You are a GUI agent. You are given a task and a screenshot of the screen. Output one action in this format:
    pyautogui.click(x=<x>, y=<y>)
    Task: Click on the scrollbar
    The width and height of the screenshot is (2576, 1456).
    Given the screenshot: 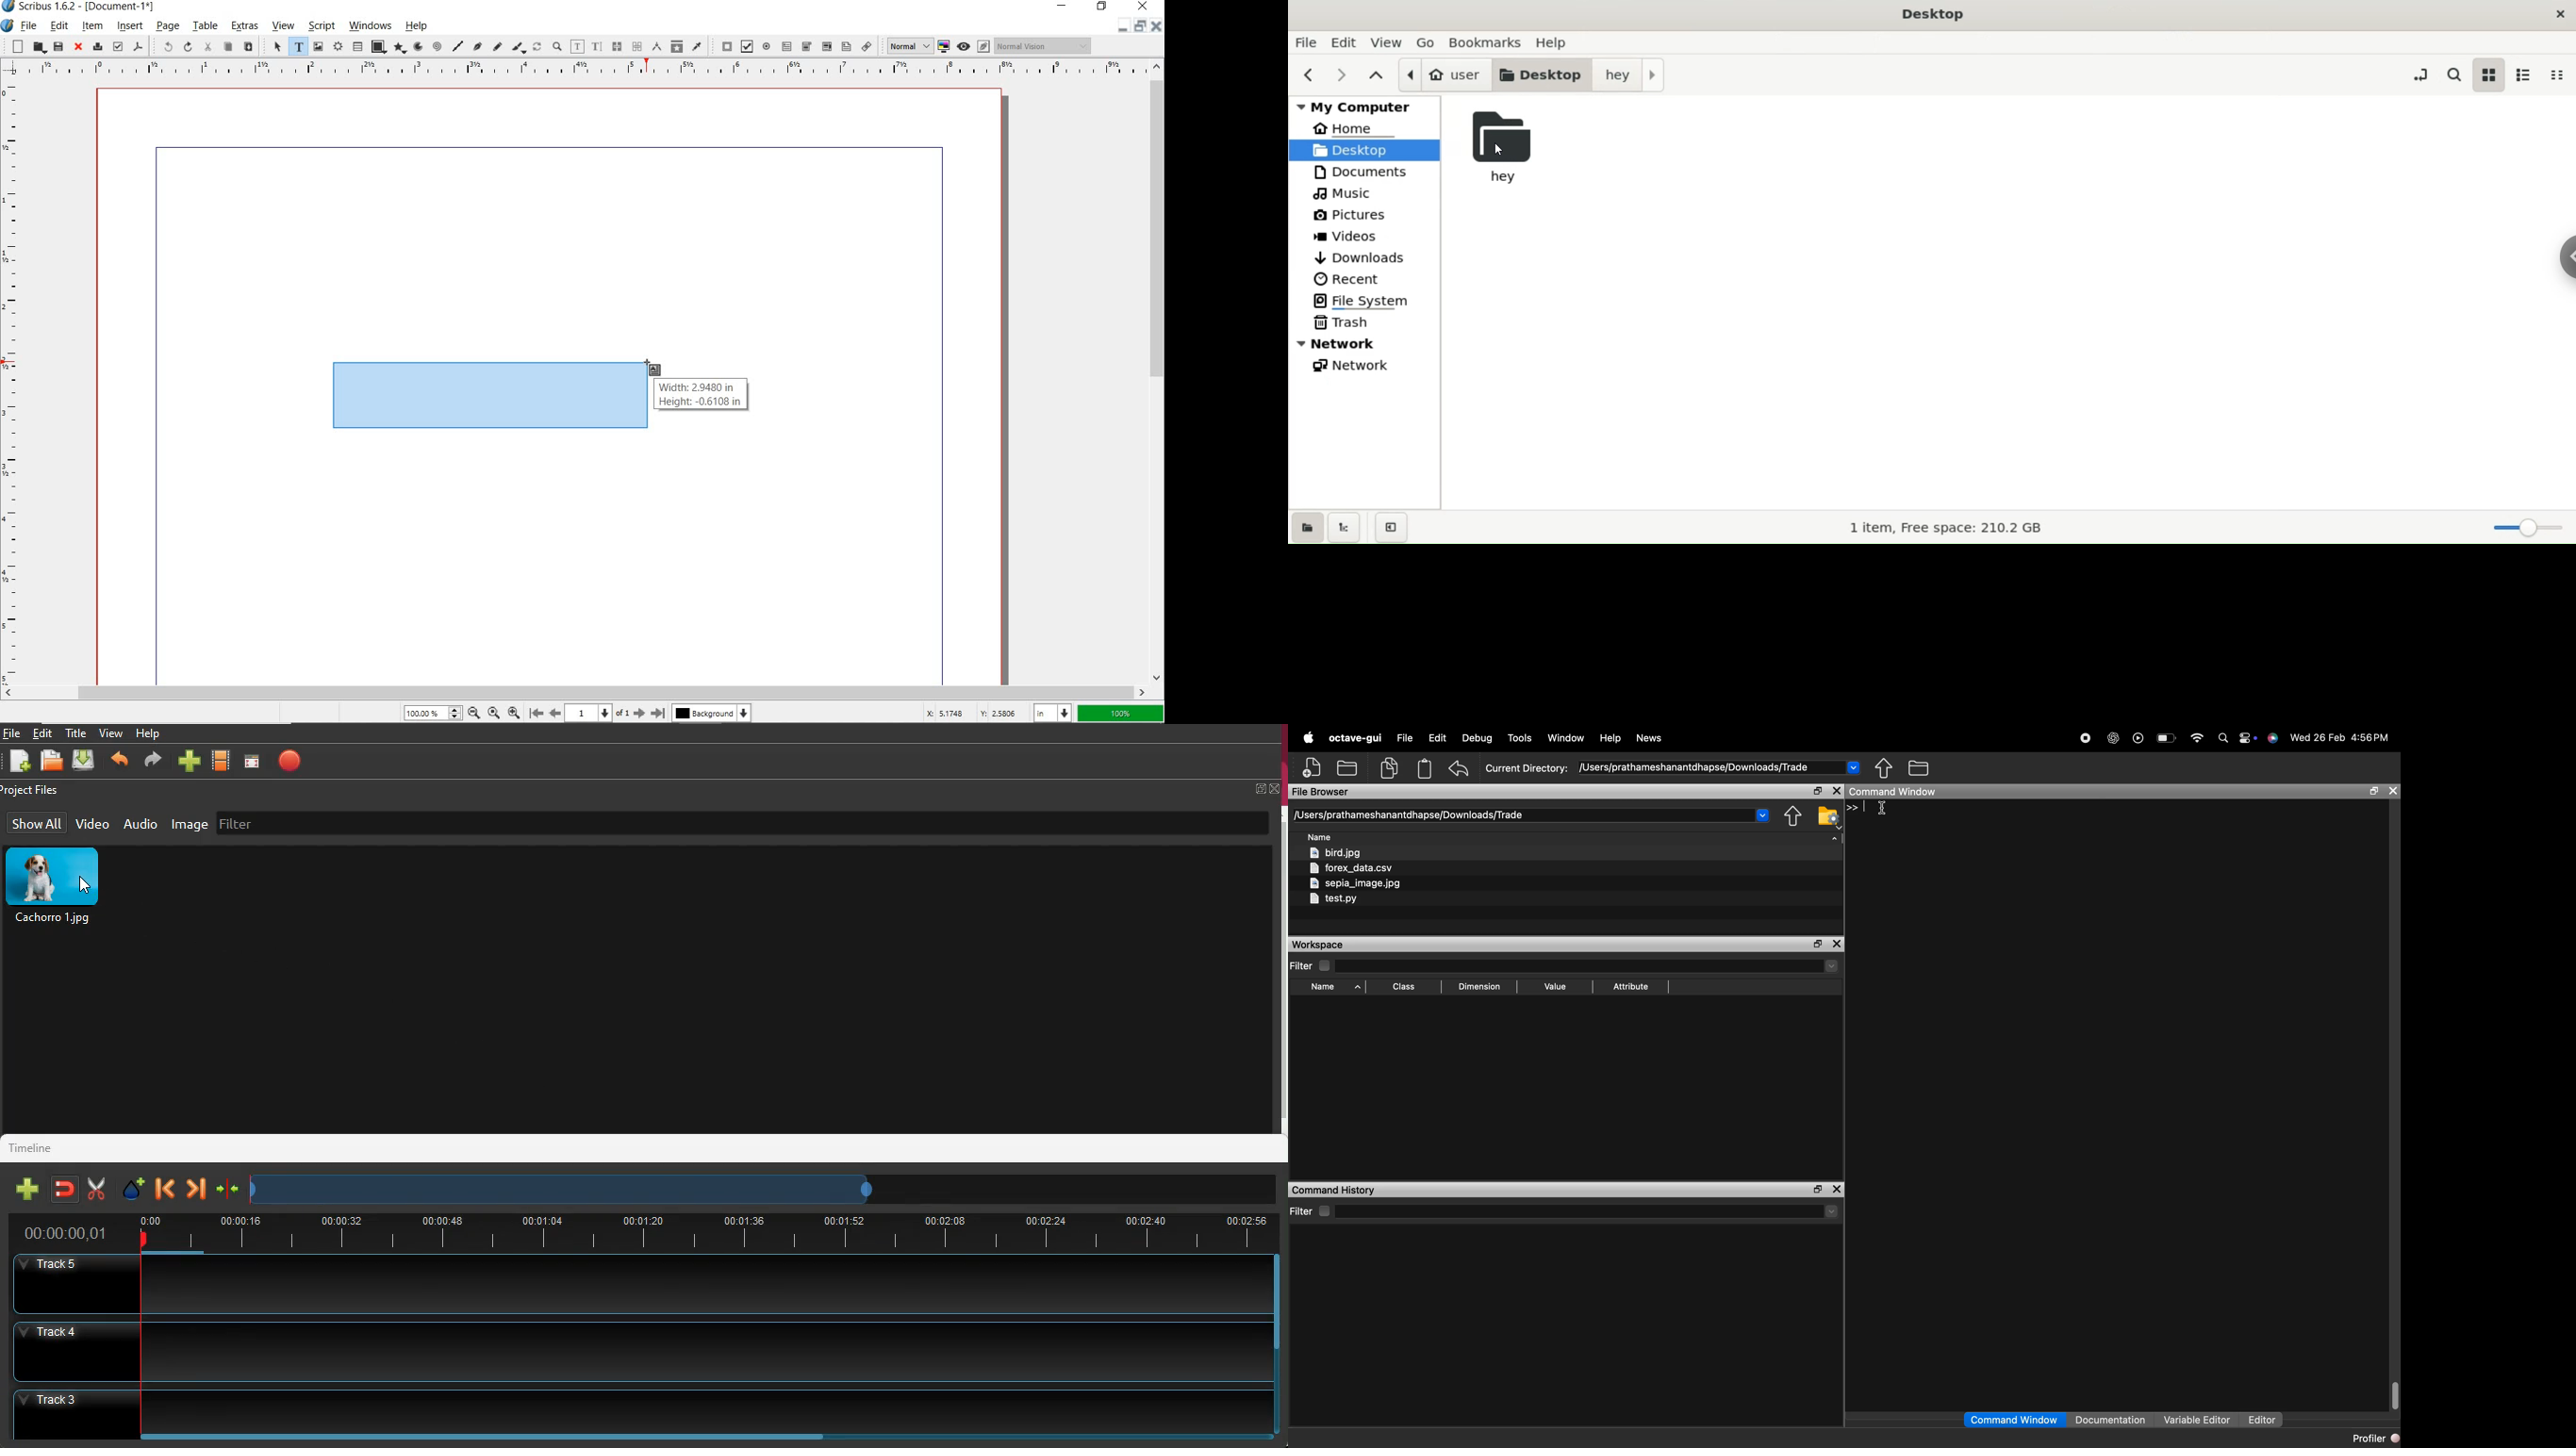 What is the action you would take?
    pyautogui.click(x=575, y=693)
    